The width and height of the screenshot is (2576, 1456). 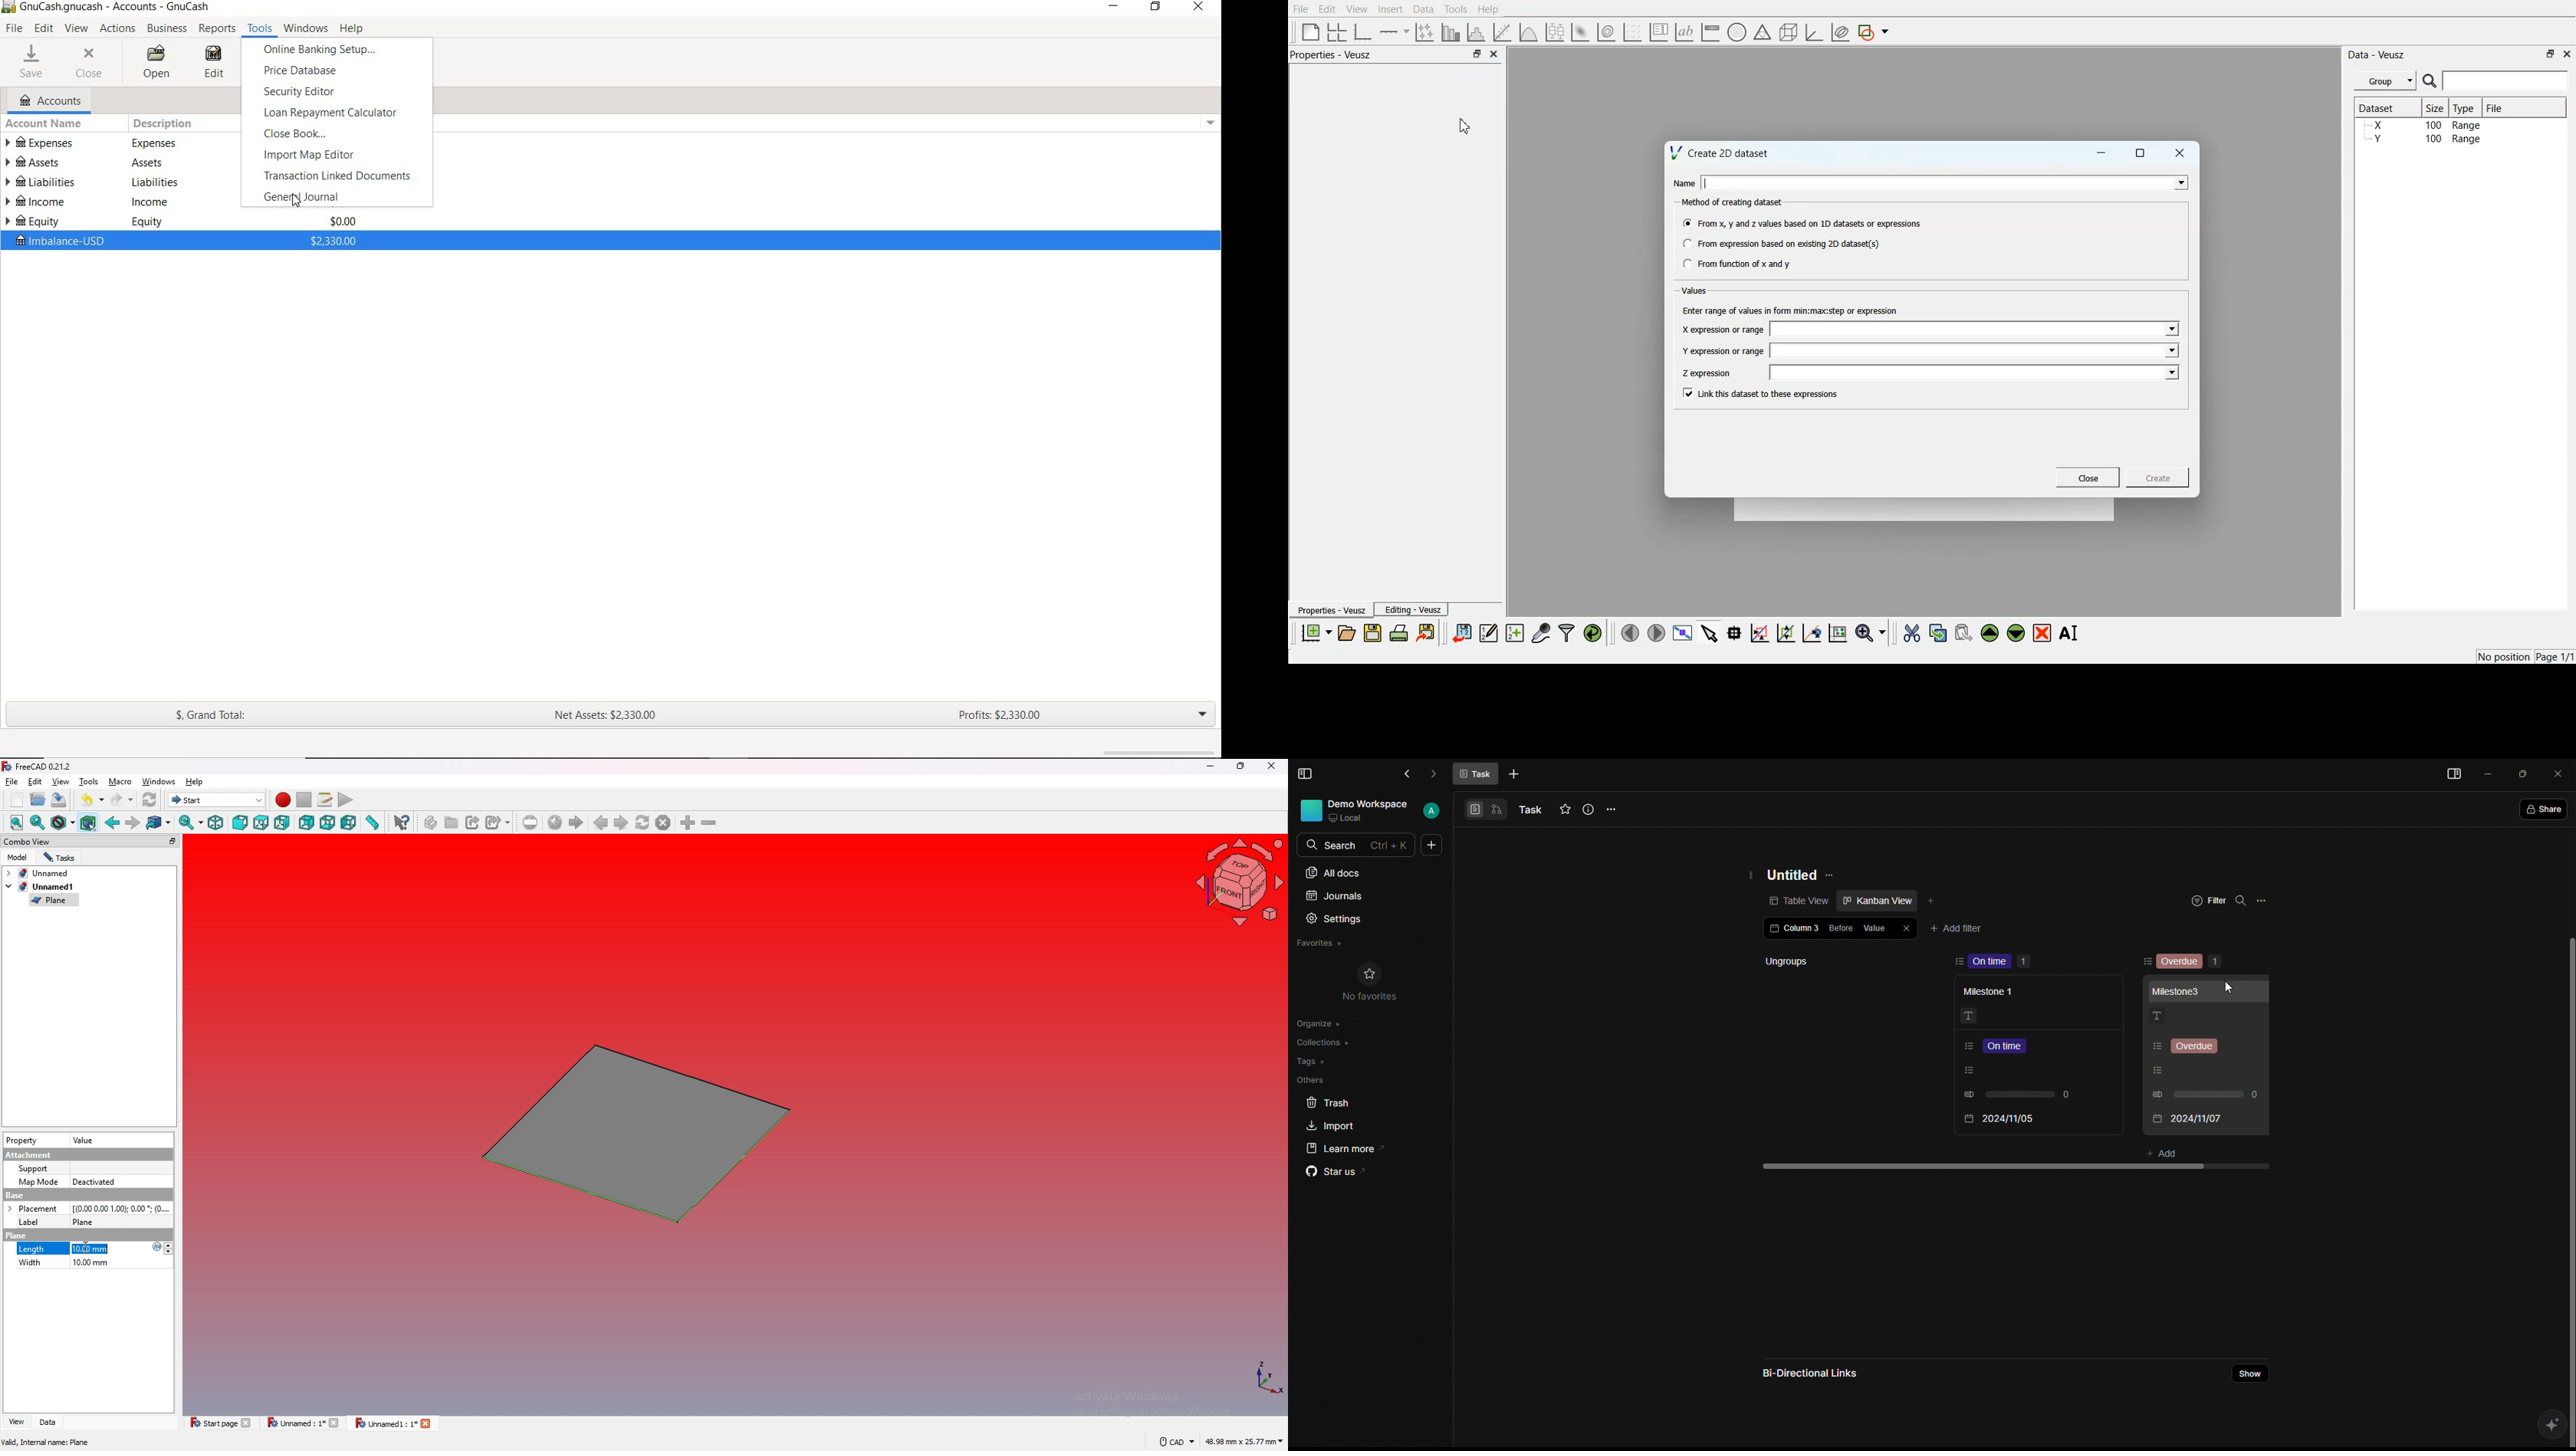 I want to click on Close, so click(x=2560, y=772).